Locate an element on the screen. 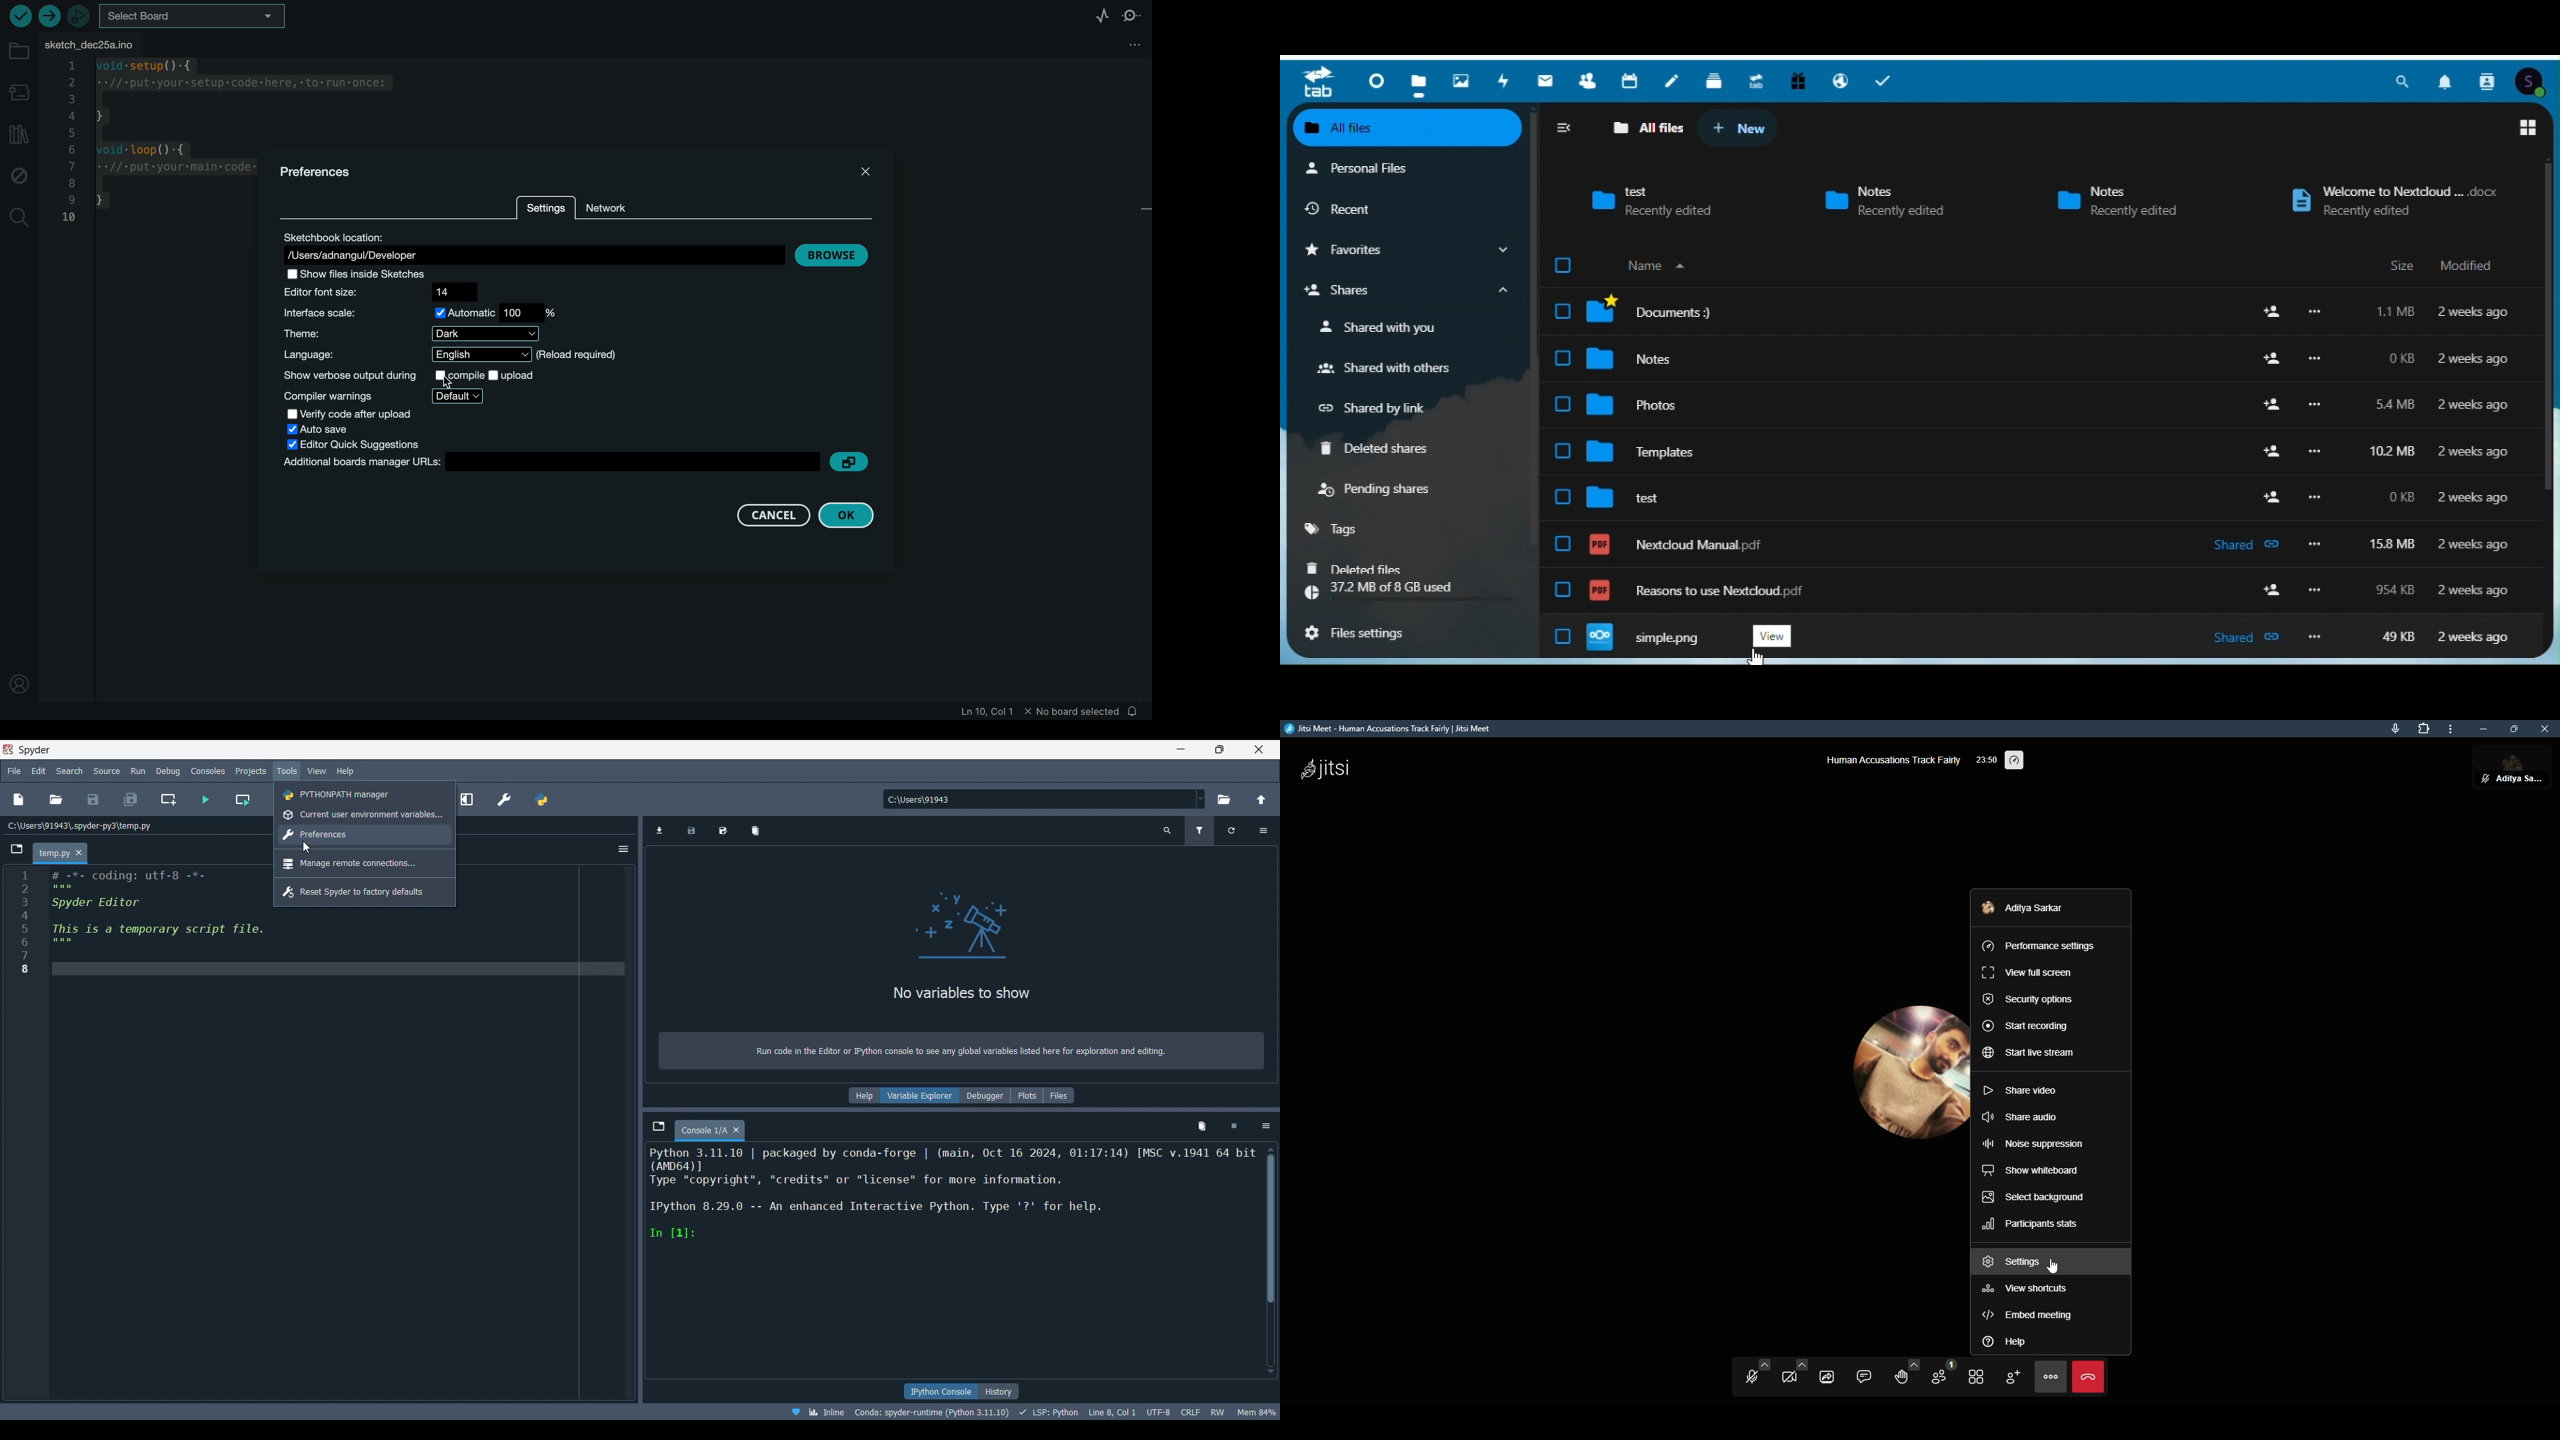 The image size is (2576, 1456). Help menu is located at coordinates (345, 771).